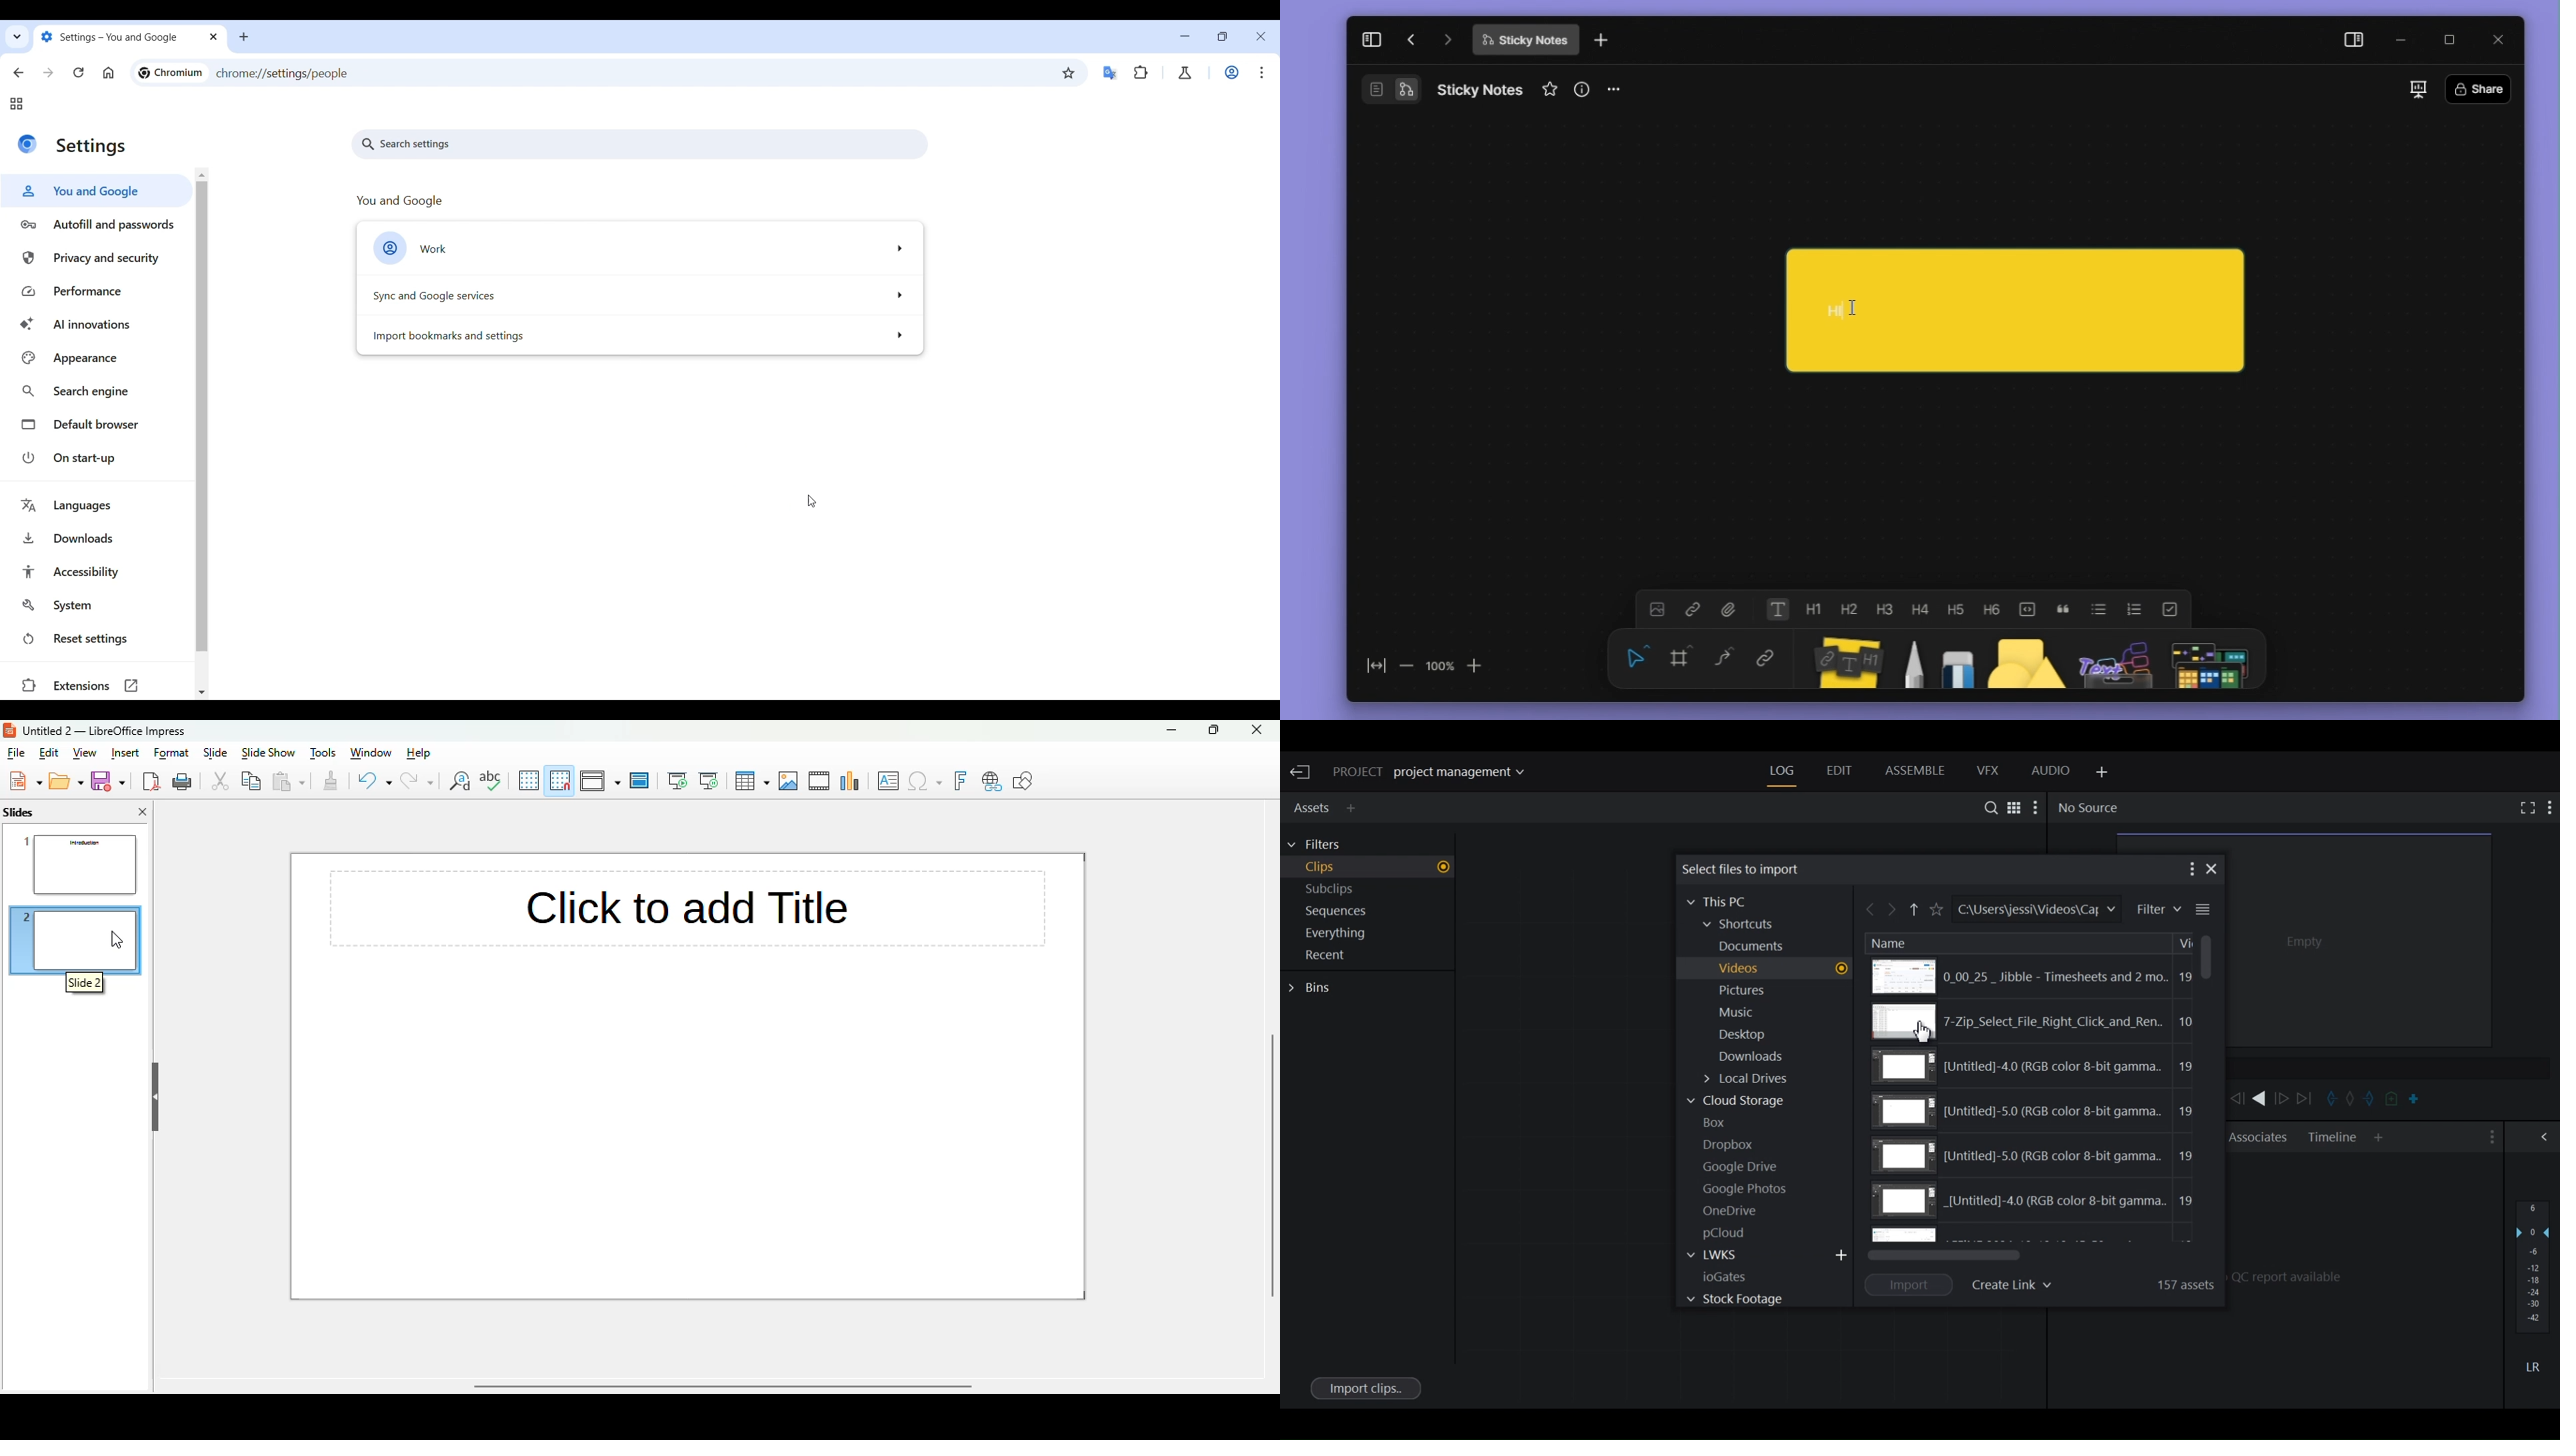 The image size is (2576, 1456). Describe the element at coordinates (96, 639) in the screenshot. I see `Reset settings` at that location.